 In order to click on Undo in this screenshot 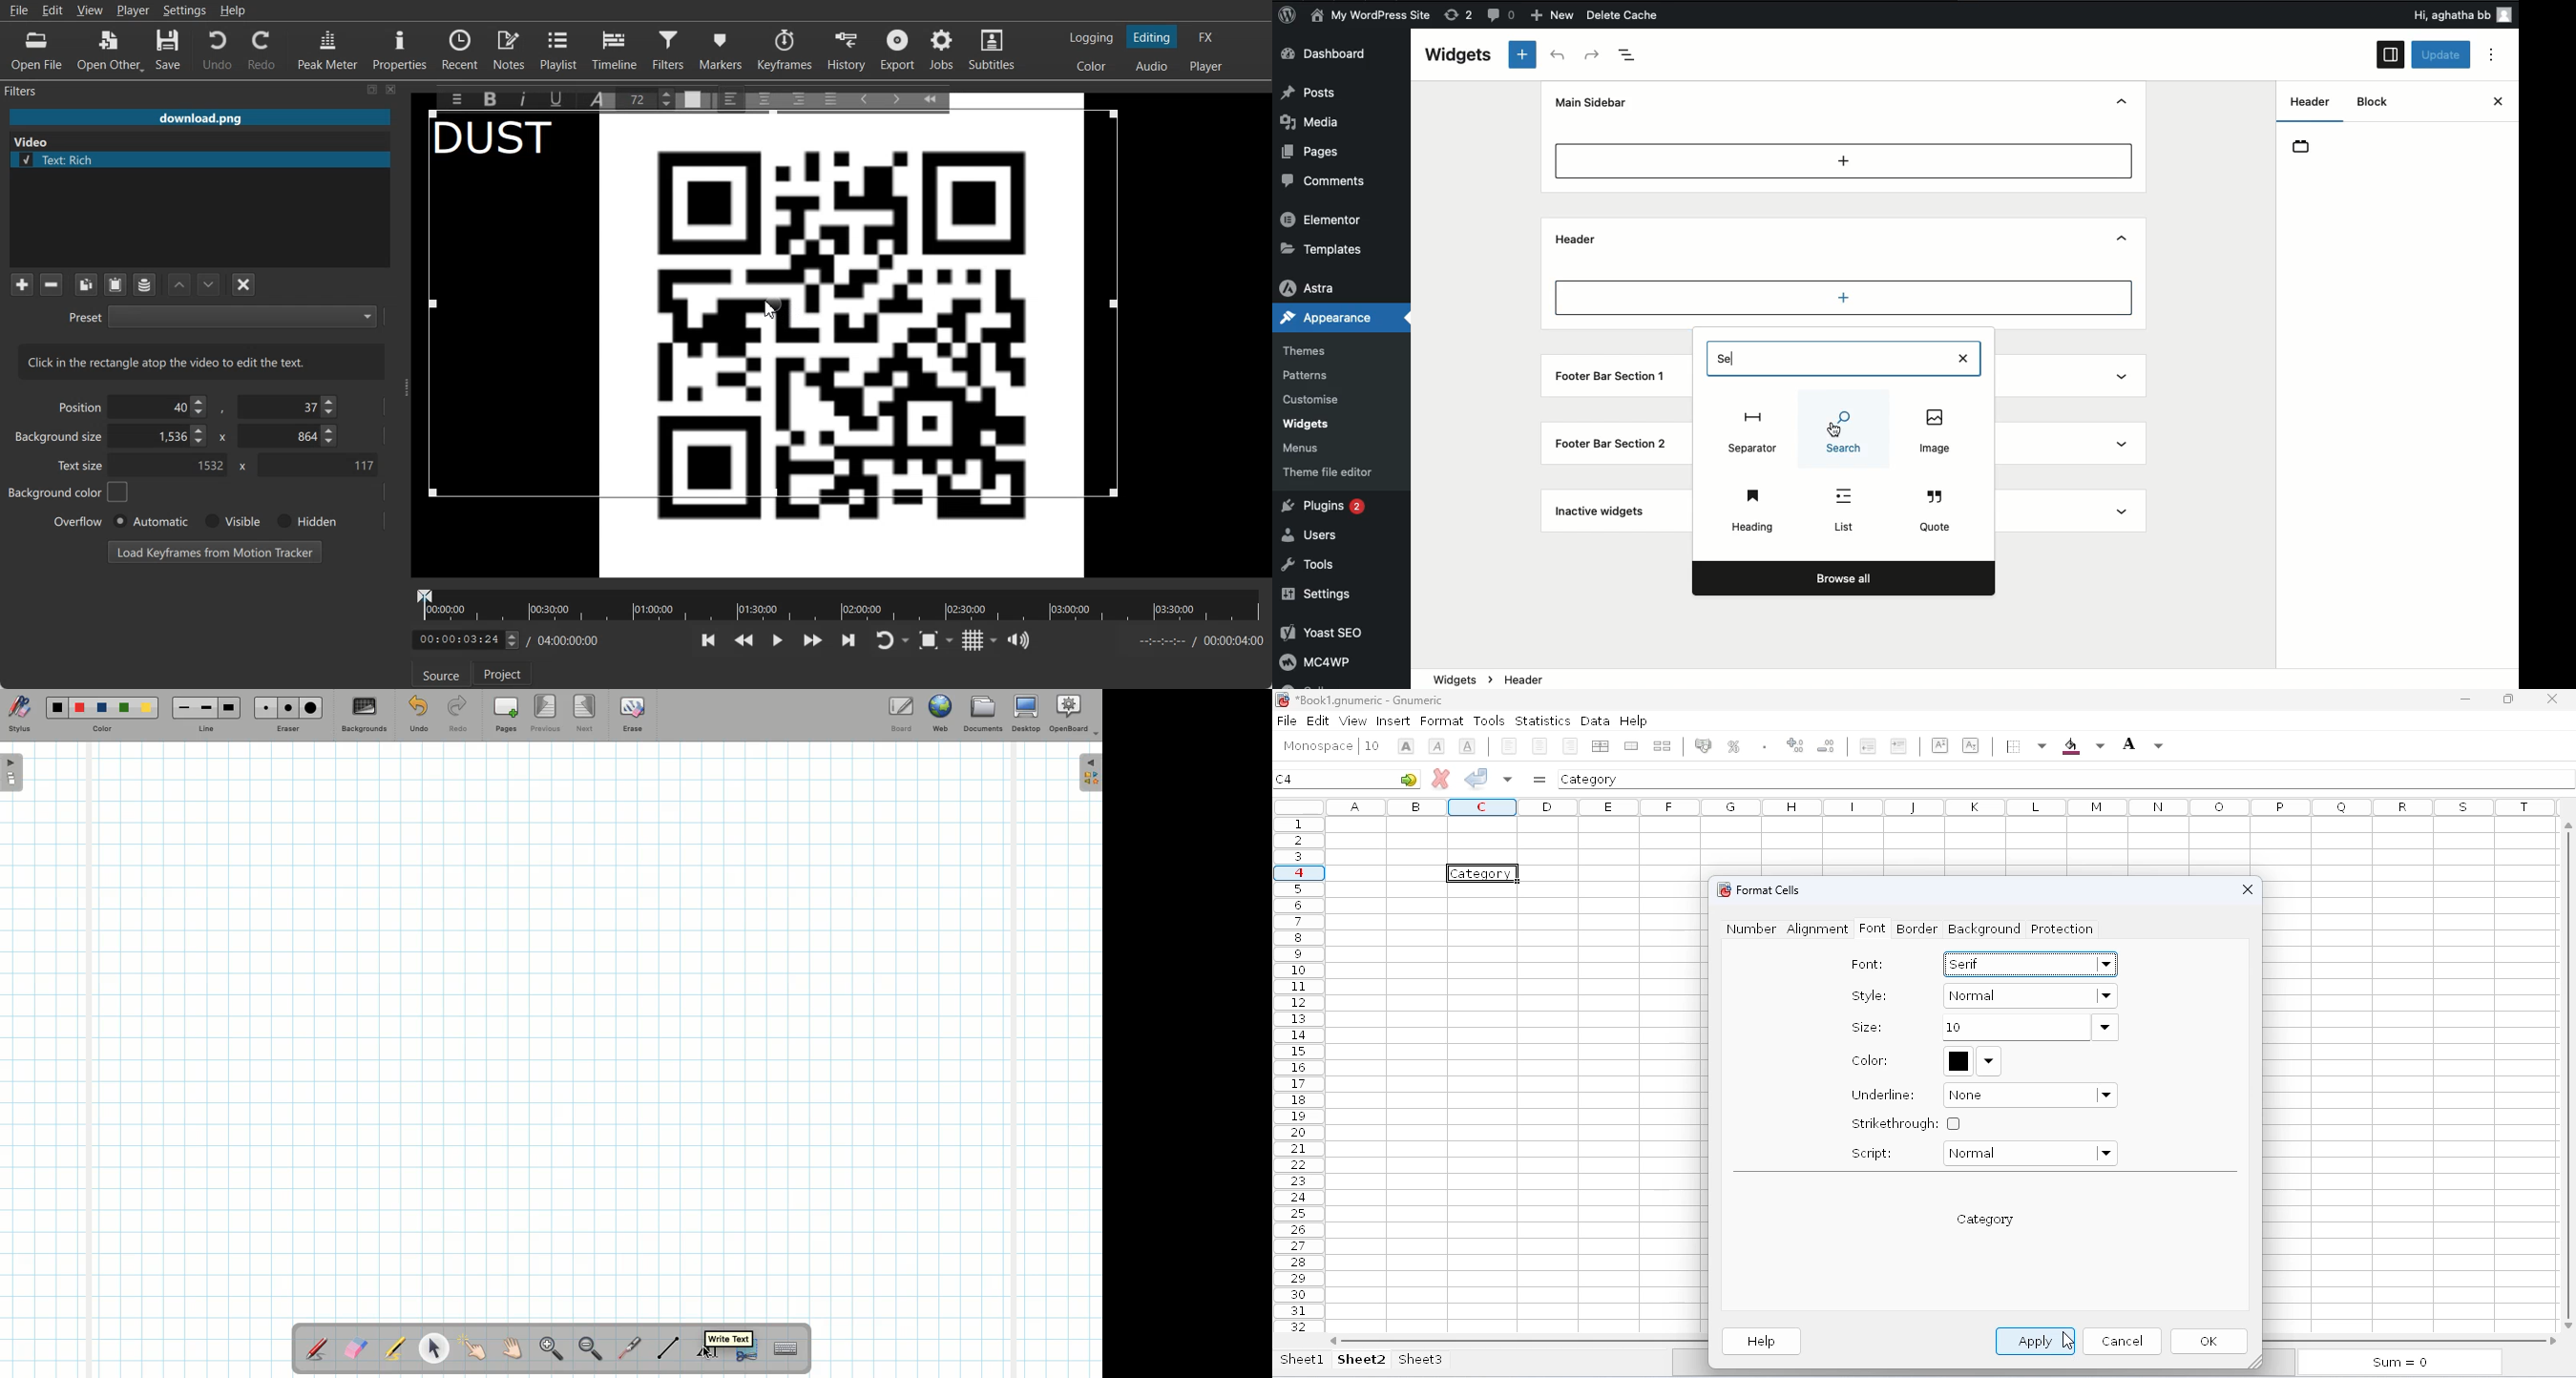, I will do `click(217, 49)`.